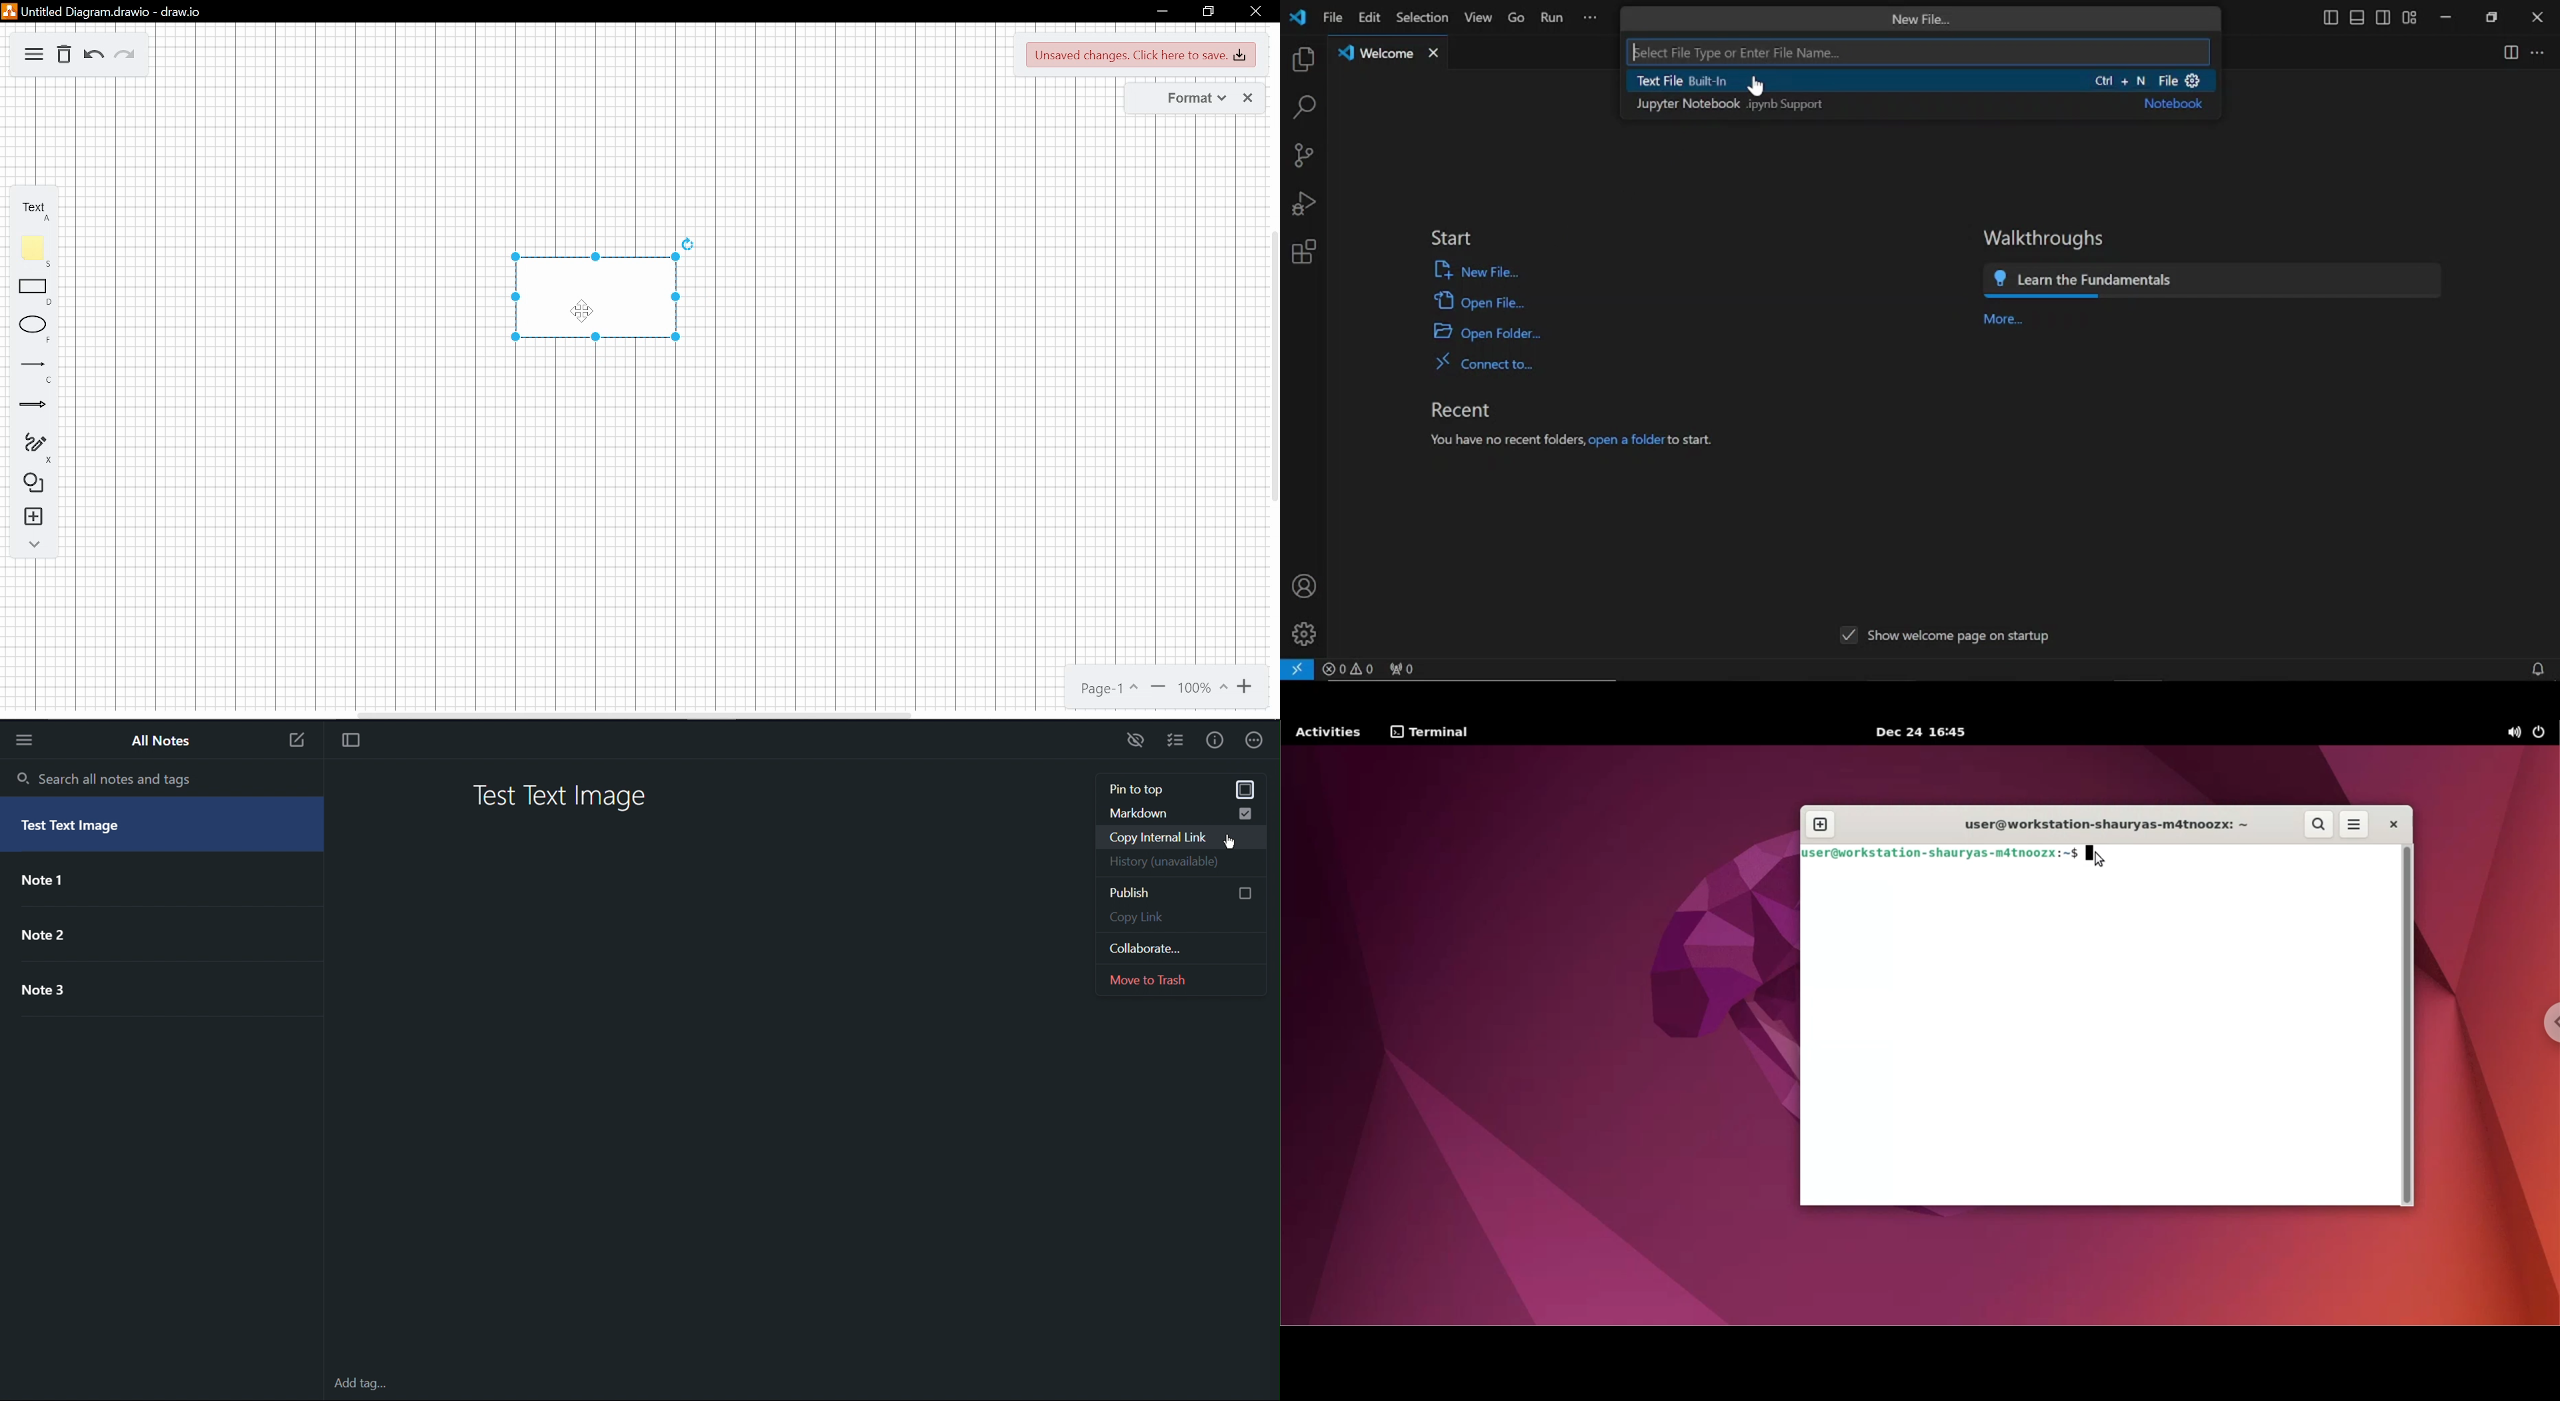 The height and width of the screenshot is (1428, 2576). What do you see at coordinates (1304, 108) in the screenshot?
I see `search` at bounding box center [1304, 108].